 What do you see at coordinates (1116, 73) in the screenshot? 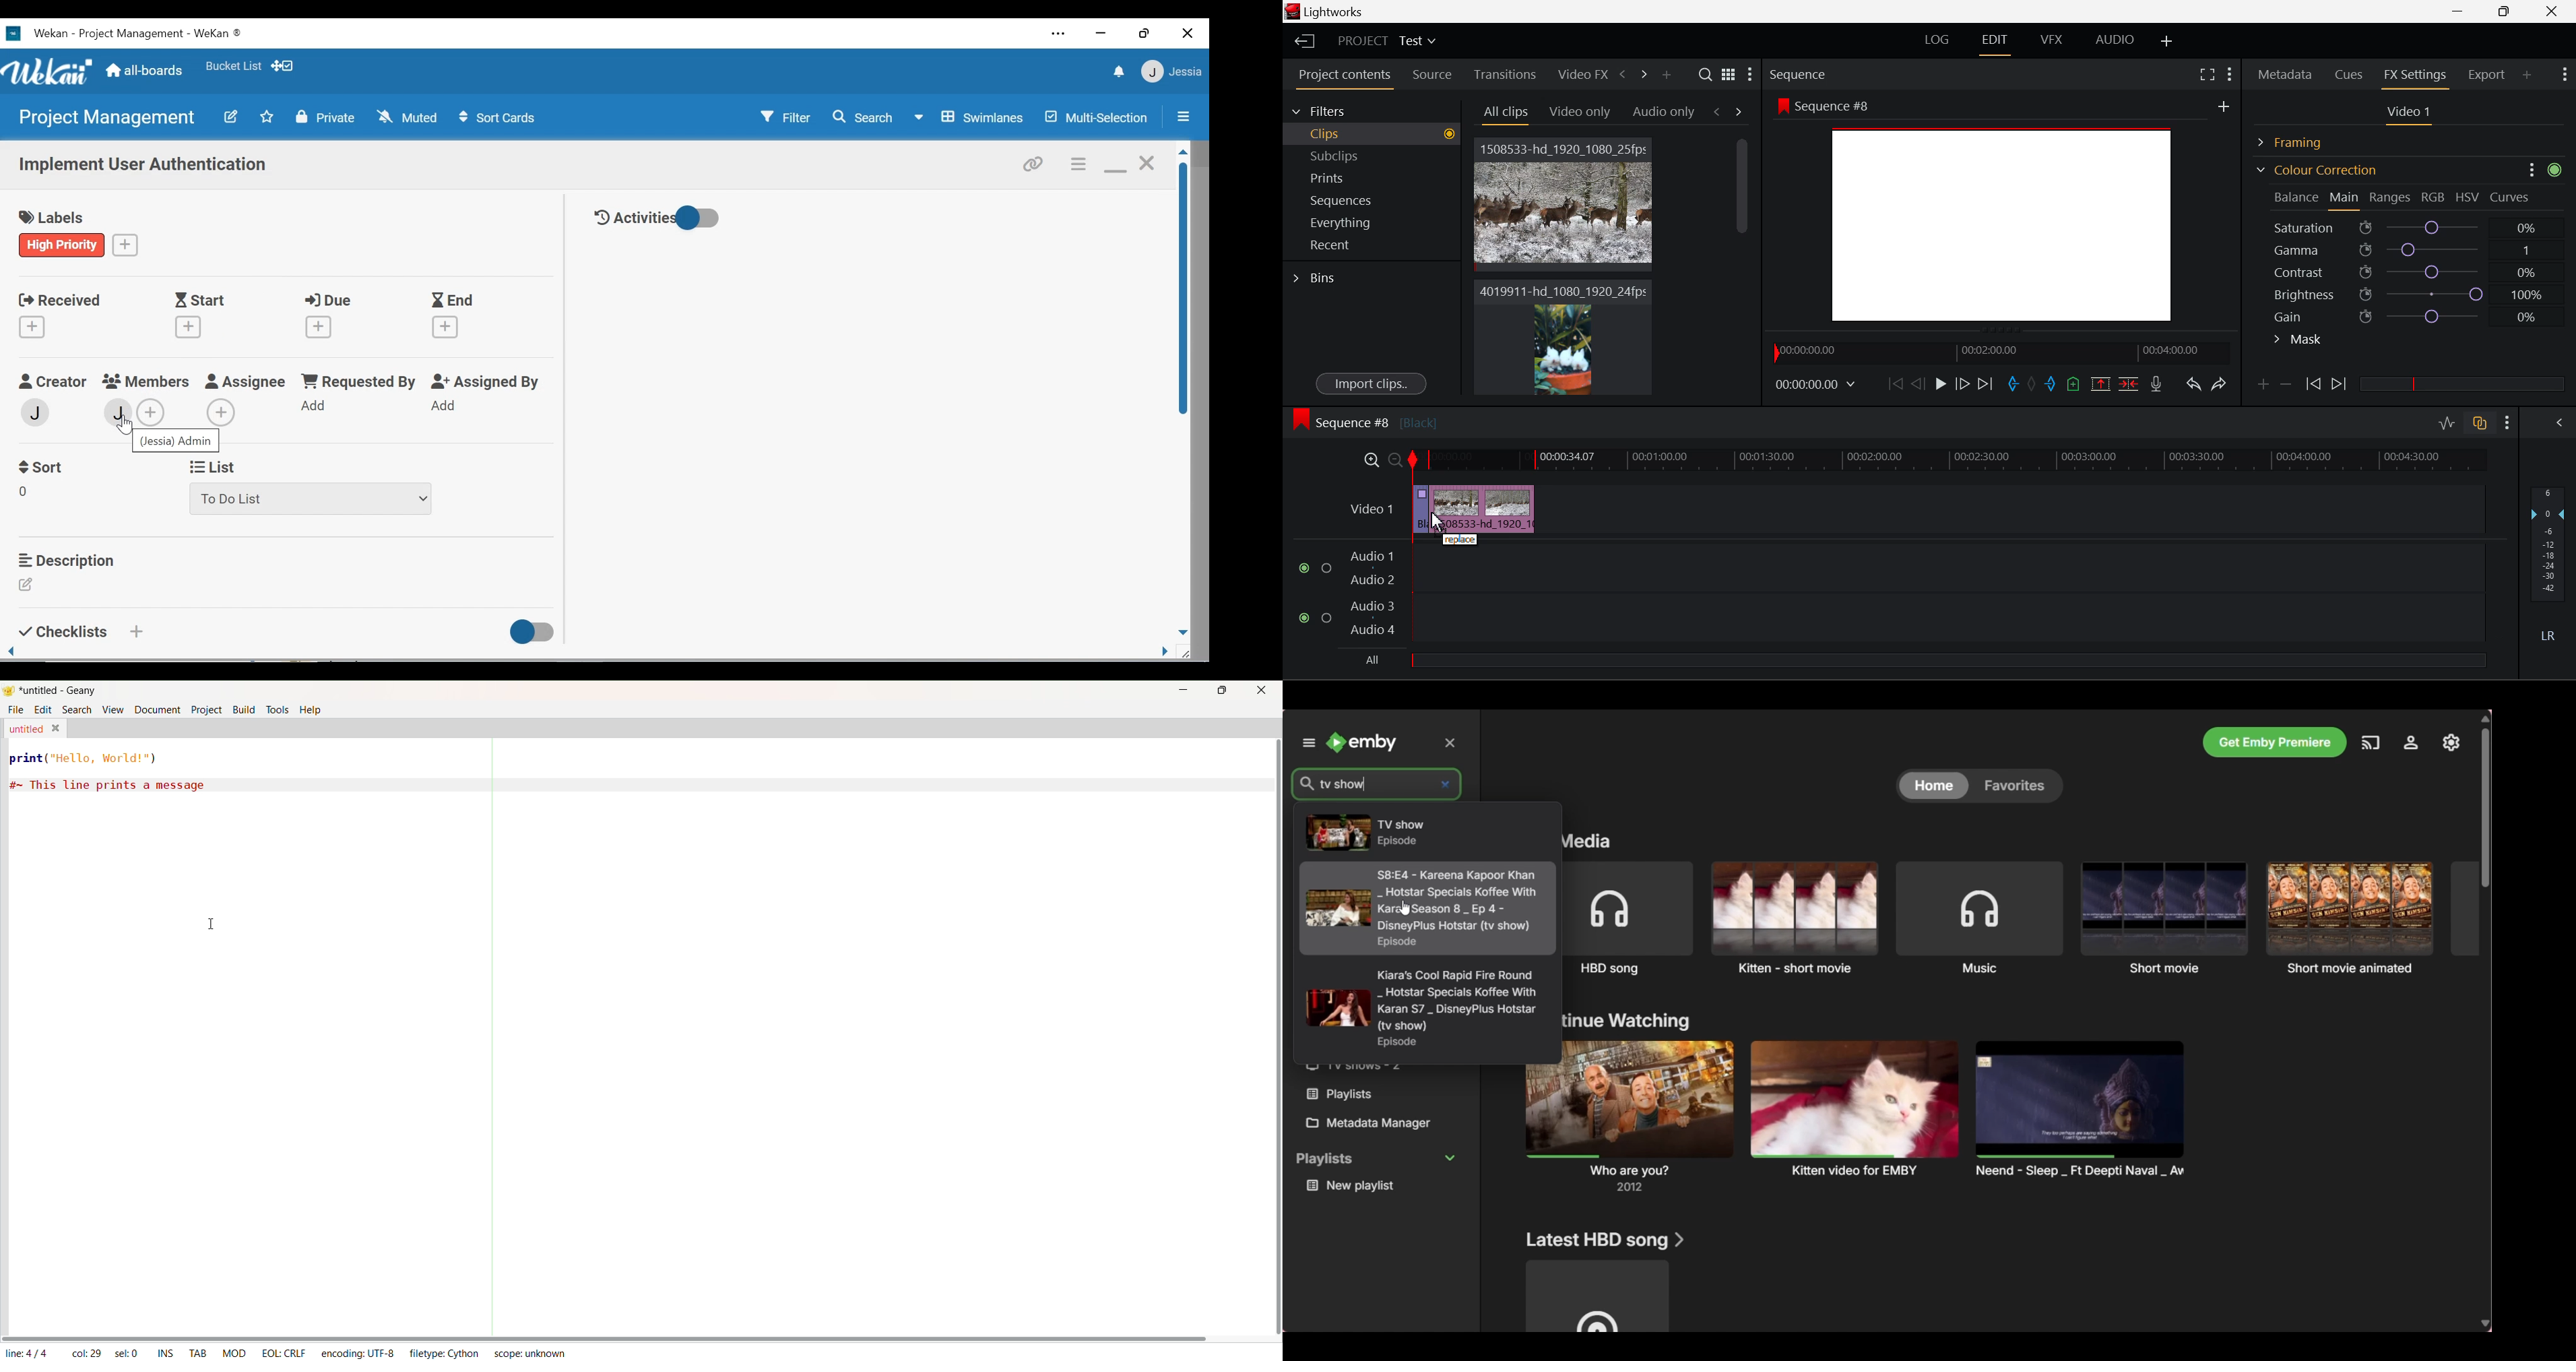
I see `notifications` at bounding box center [1116, 73].